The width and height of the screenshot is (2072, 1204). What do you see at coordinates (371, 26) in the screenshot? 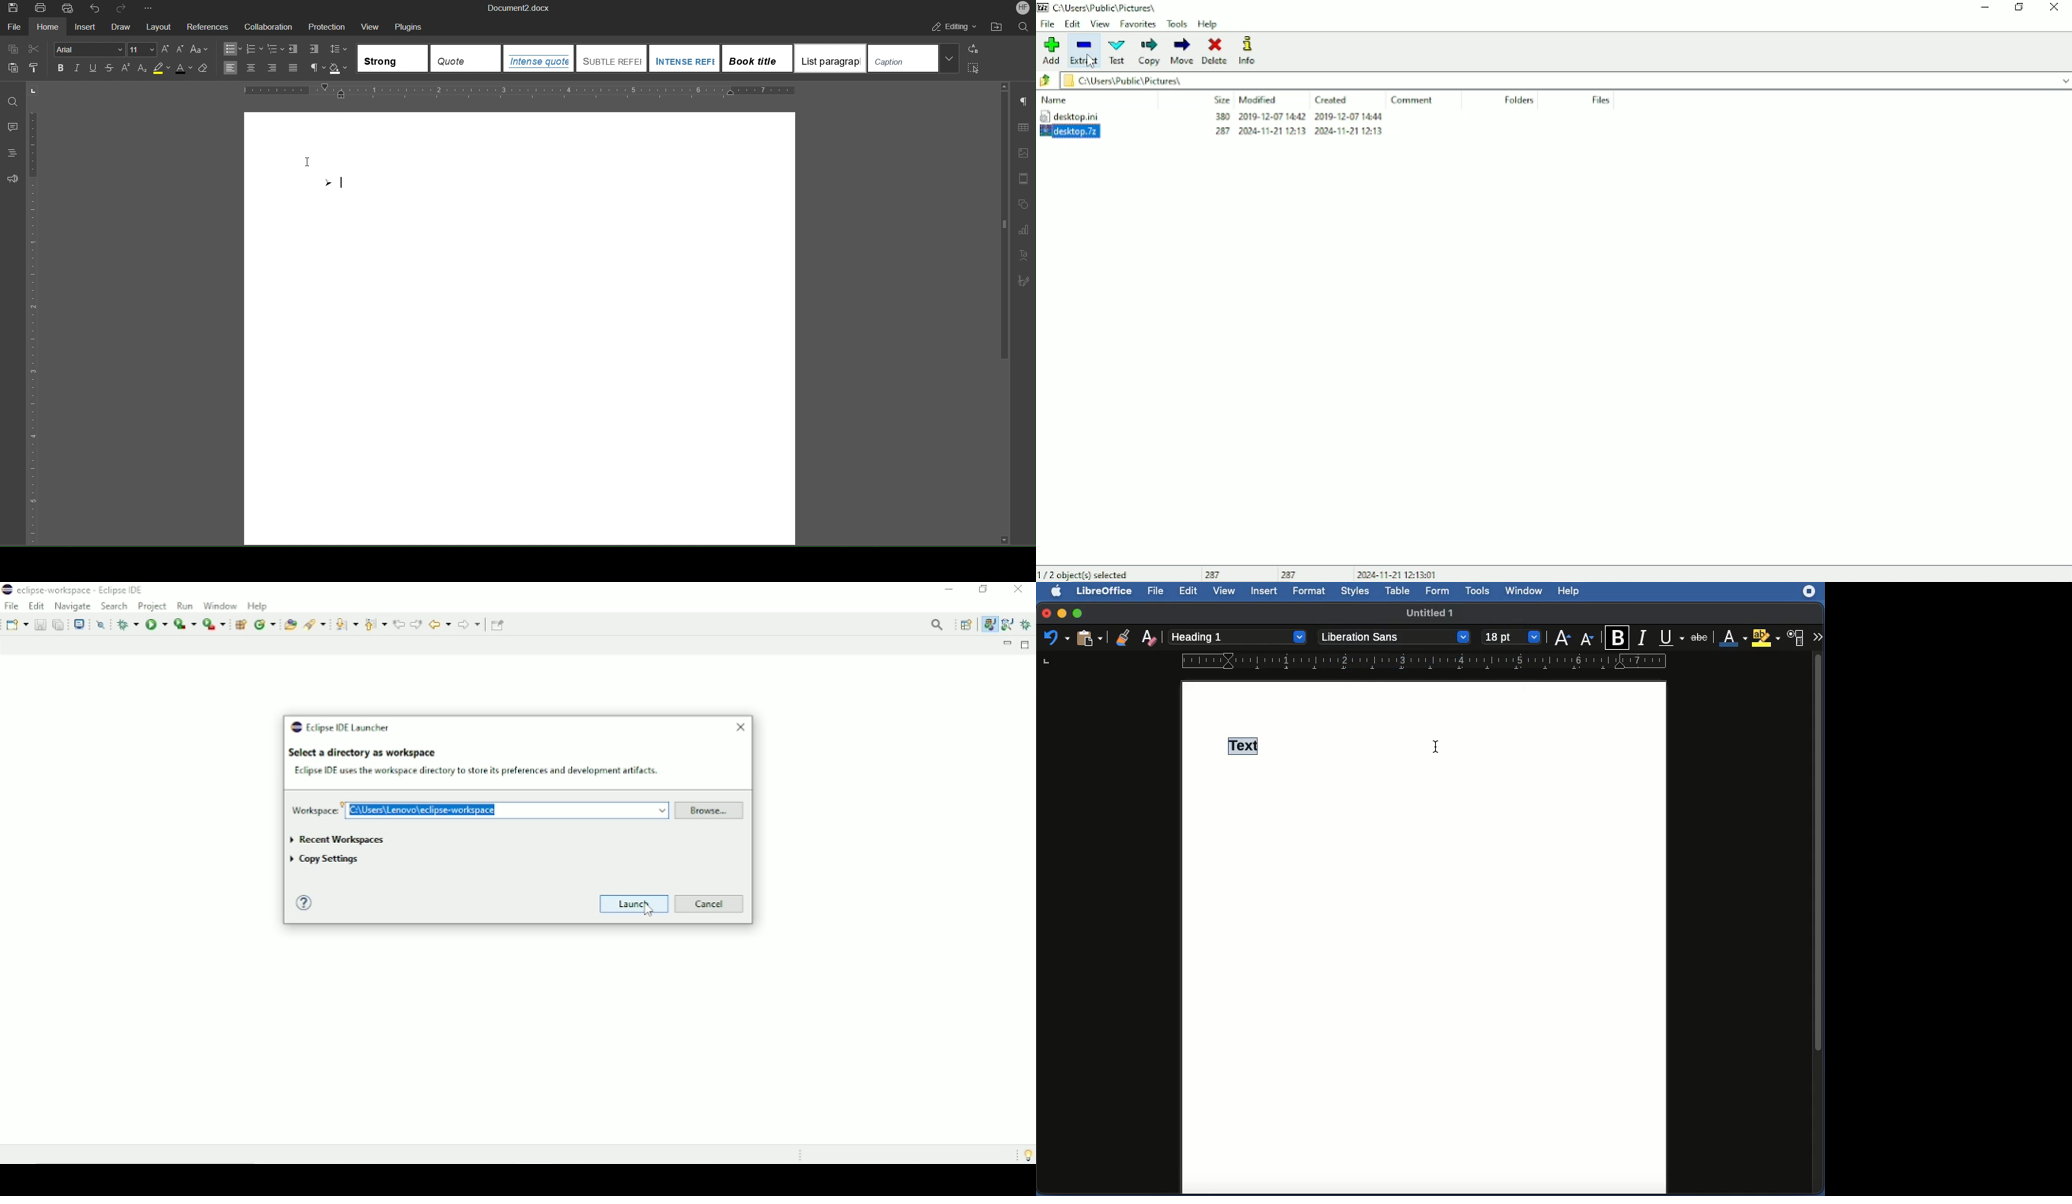
I see `View` at bounding box center [371, 26].